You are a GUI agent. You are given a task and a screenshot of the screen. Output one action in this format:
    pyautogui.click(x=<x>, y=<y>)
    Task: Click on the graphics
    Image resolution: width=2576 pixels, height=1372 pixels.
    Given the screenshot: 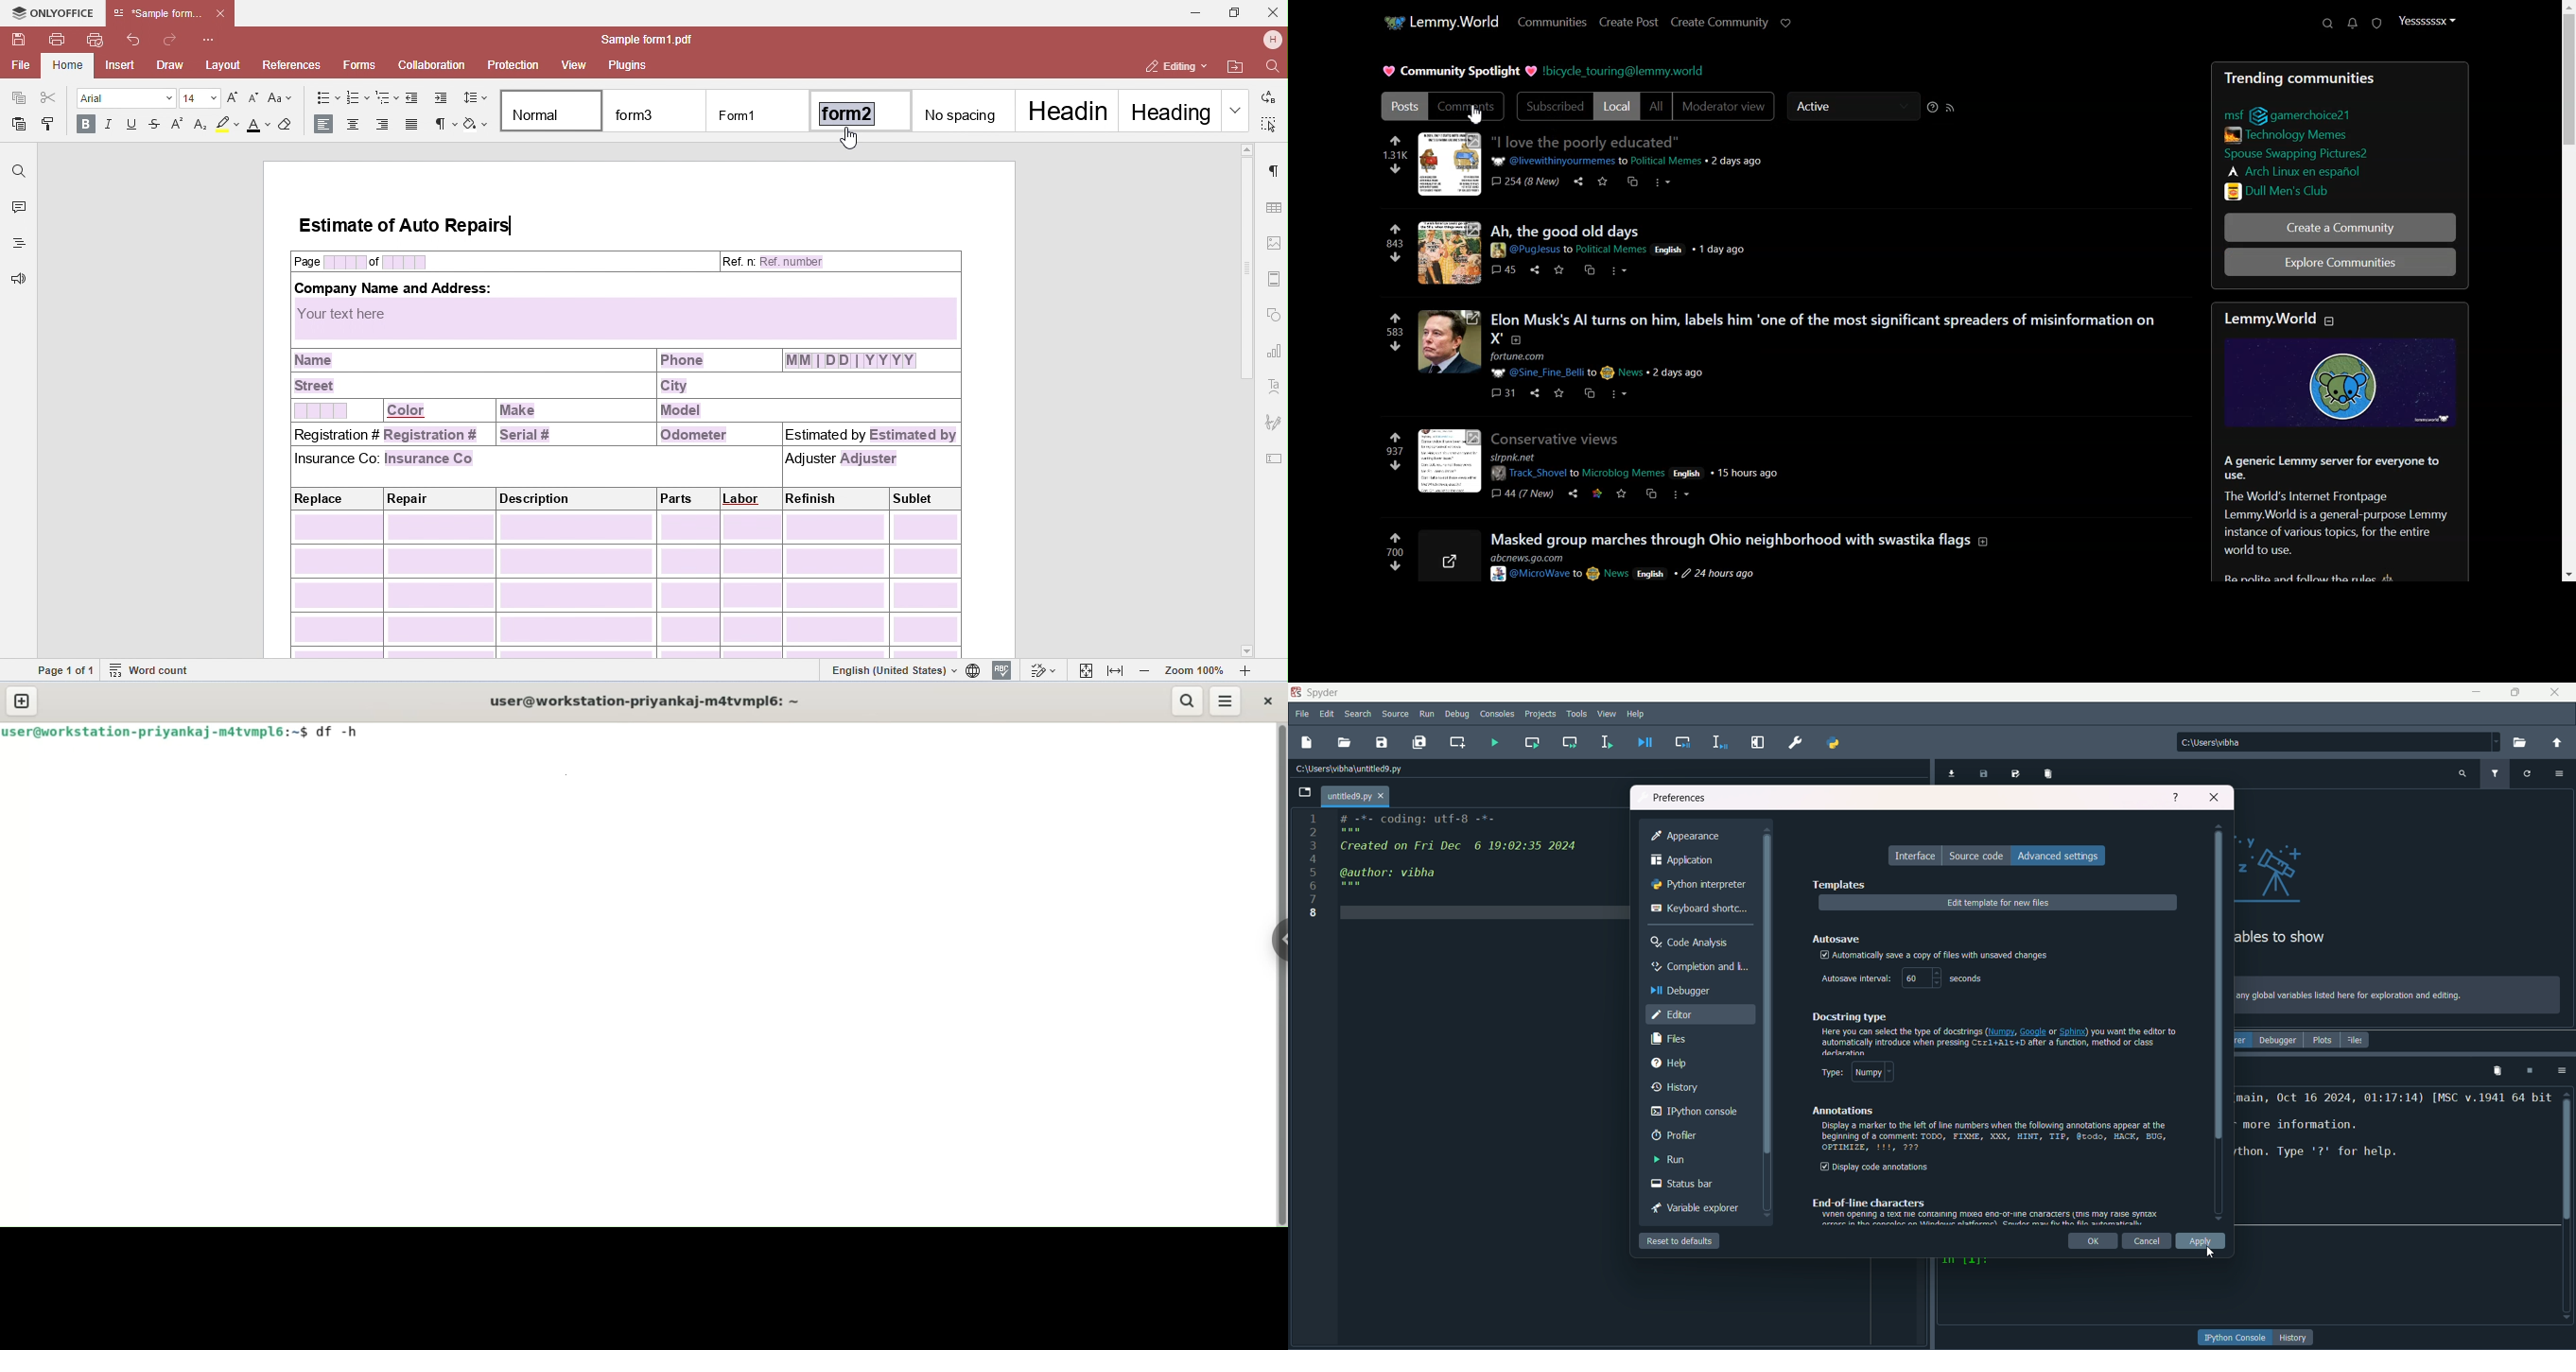 What is the action you would take?
    pyautogui.click(x=2282, y=867)
    